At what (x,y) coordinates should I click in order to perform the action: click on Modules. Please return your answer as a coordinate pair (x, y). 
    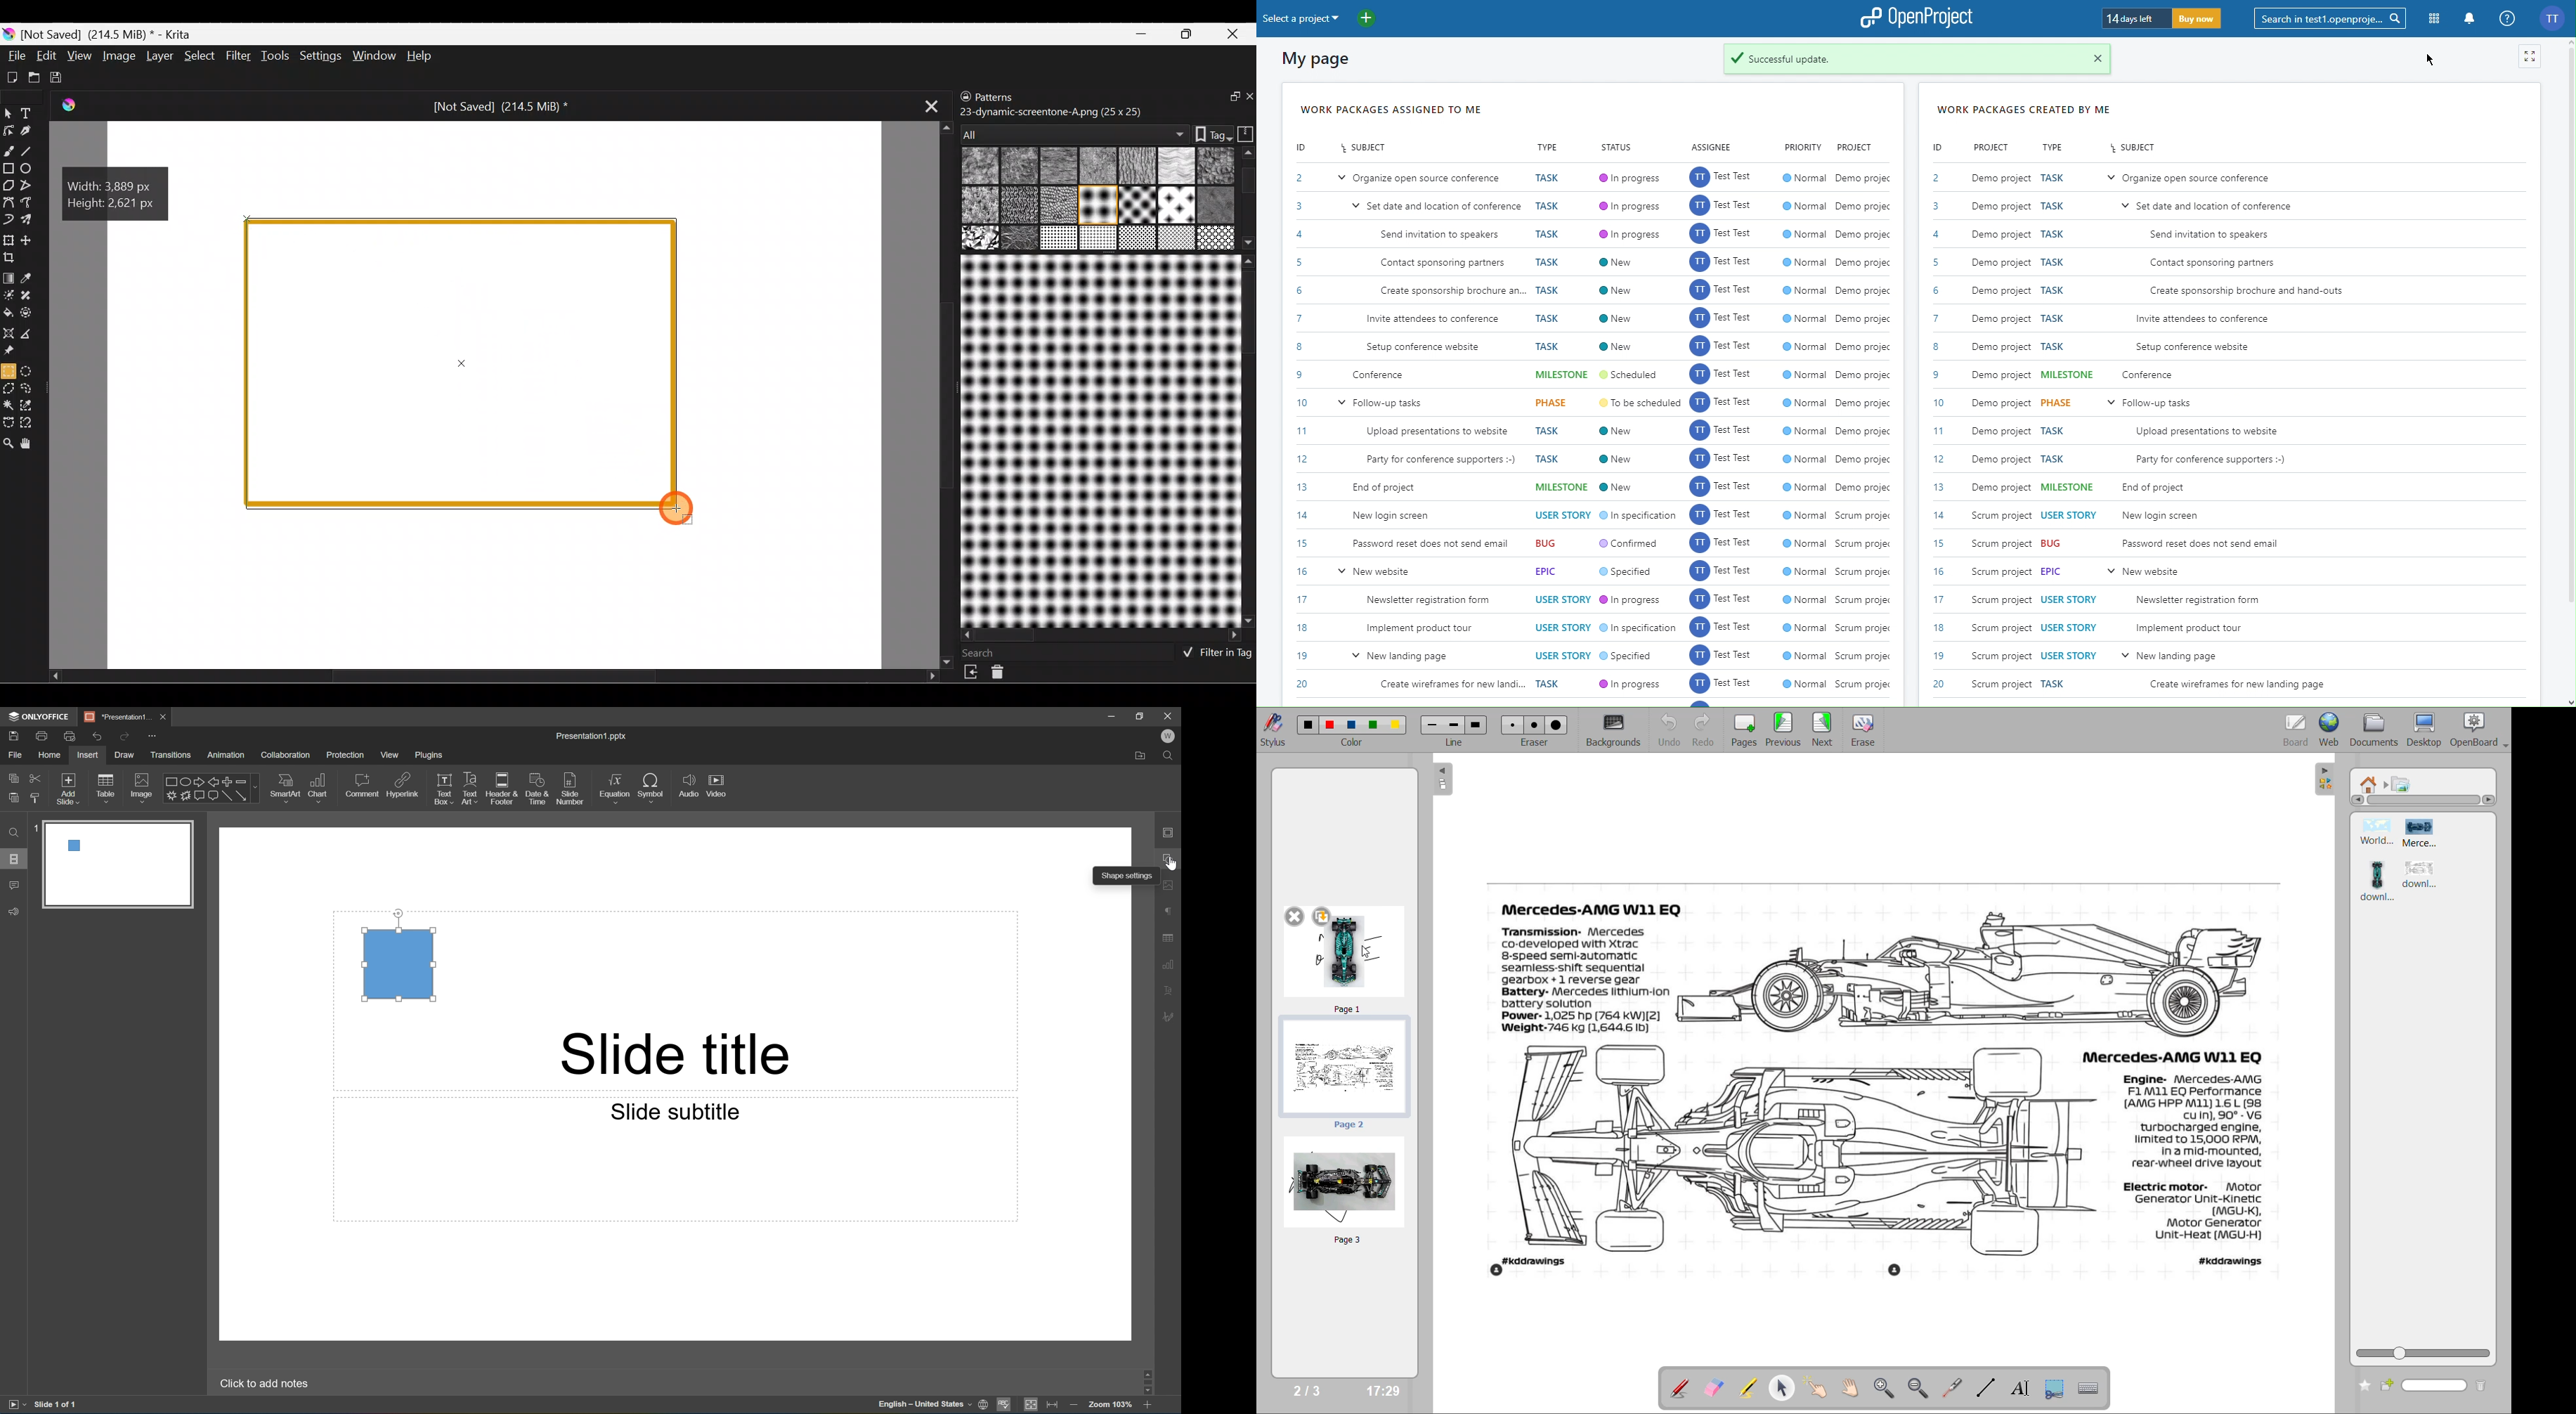
    Looking at the image, I should click on (2435, 18).